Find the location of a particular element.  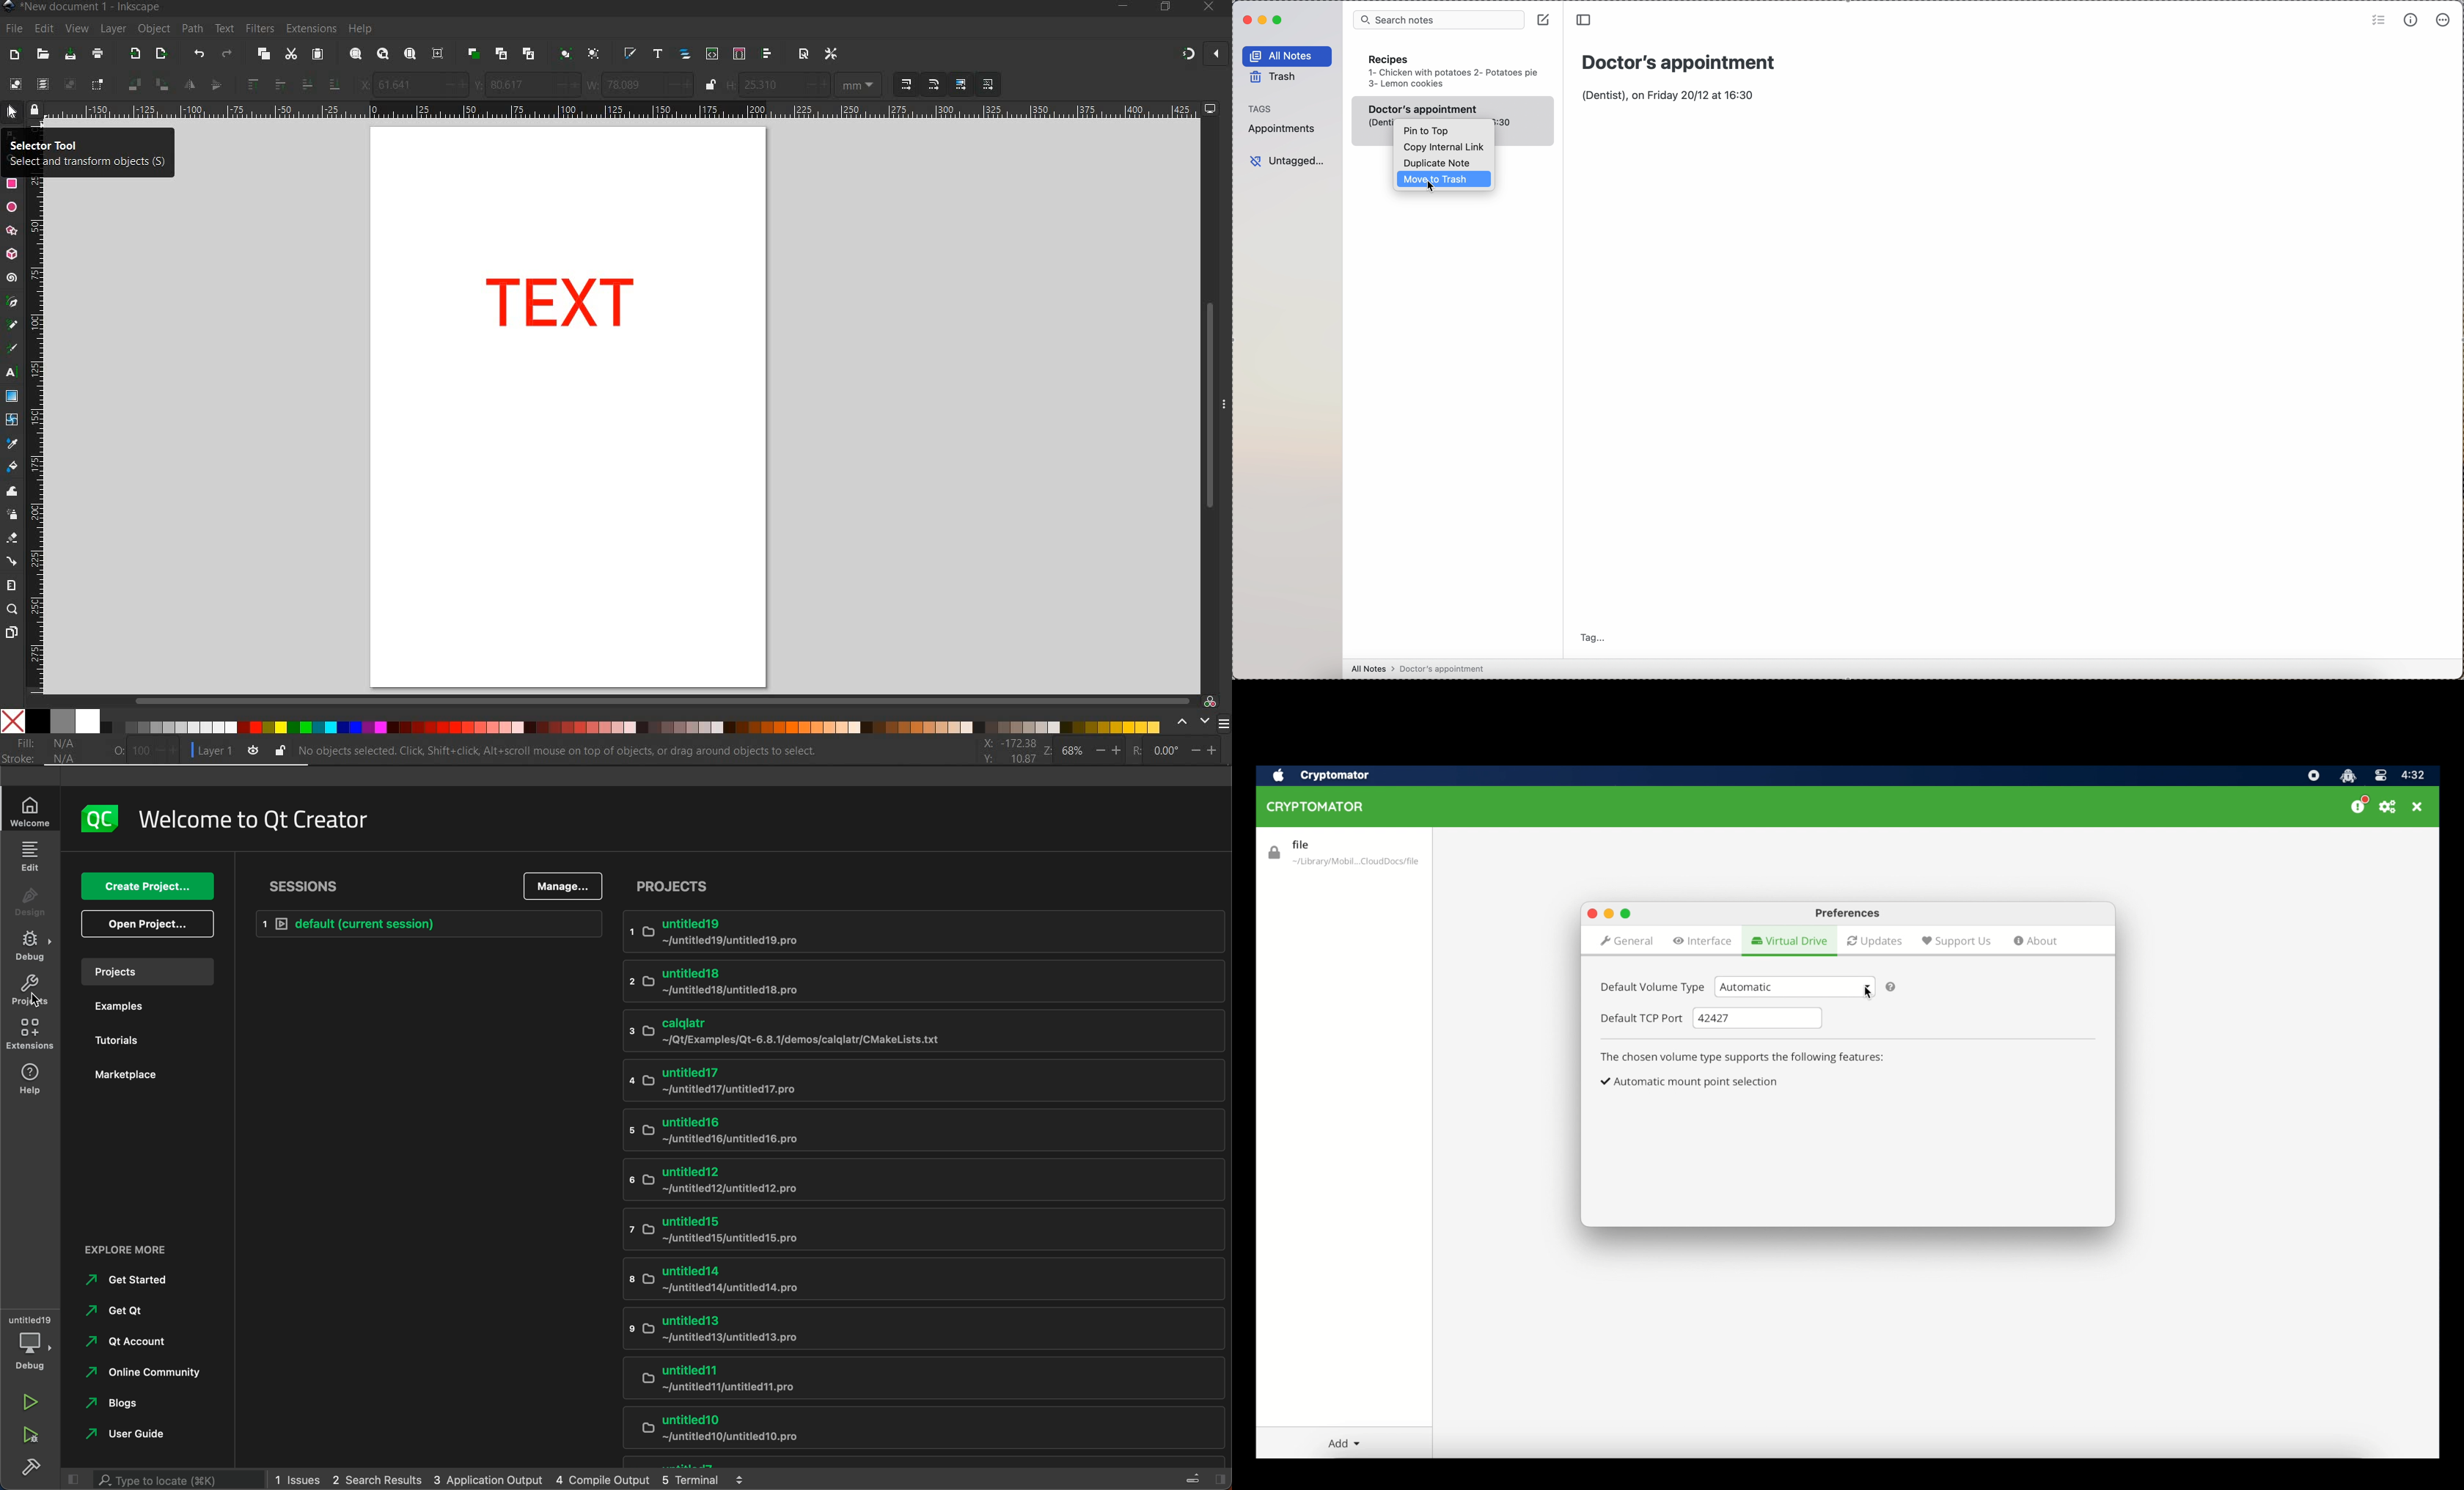

zoom is located at coordinates (1079, 751).